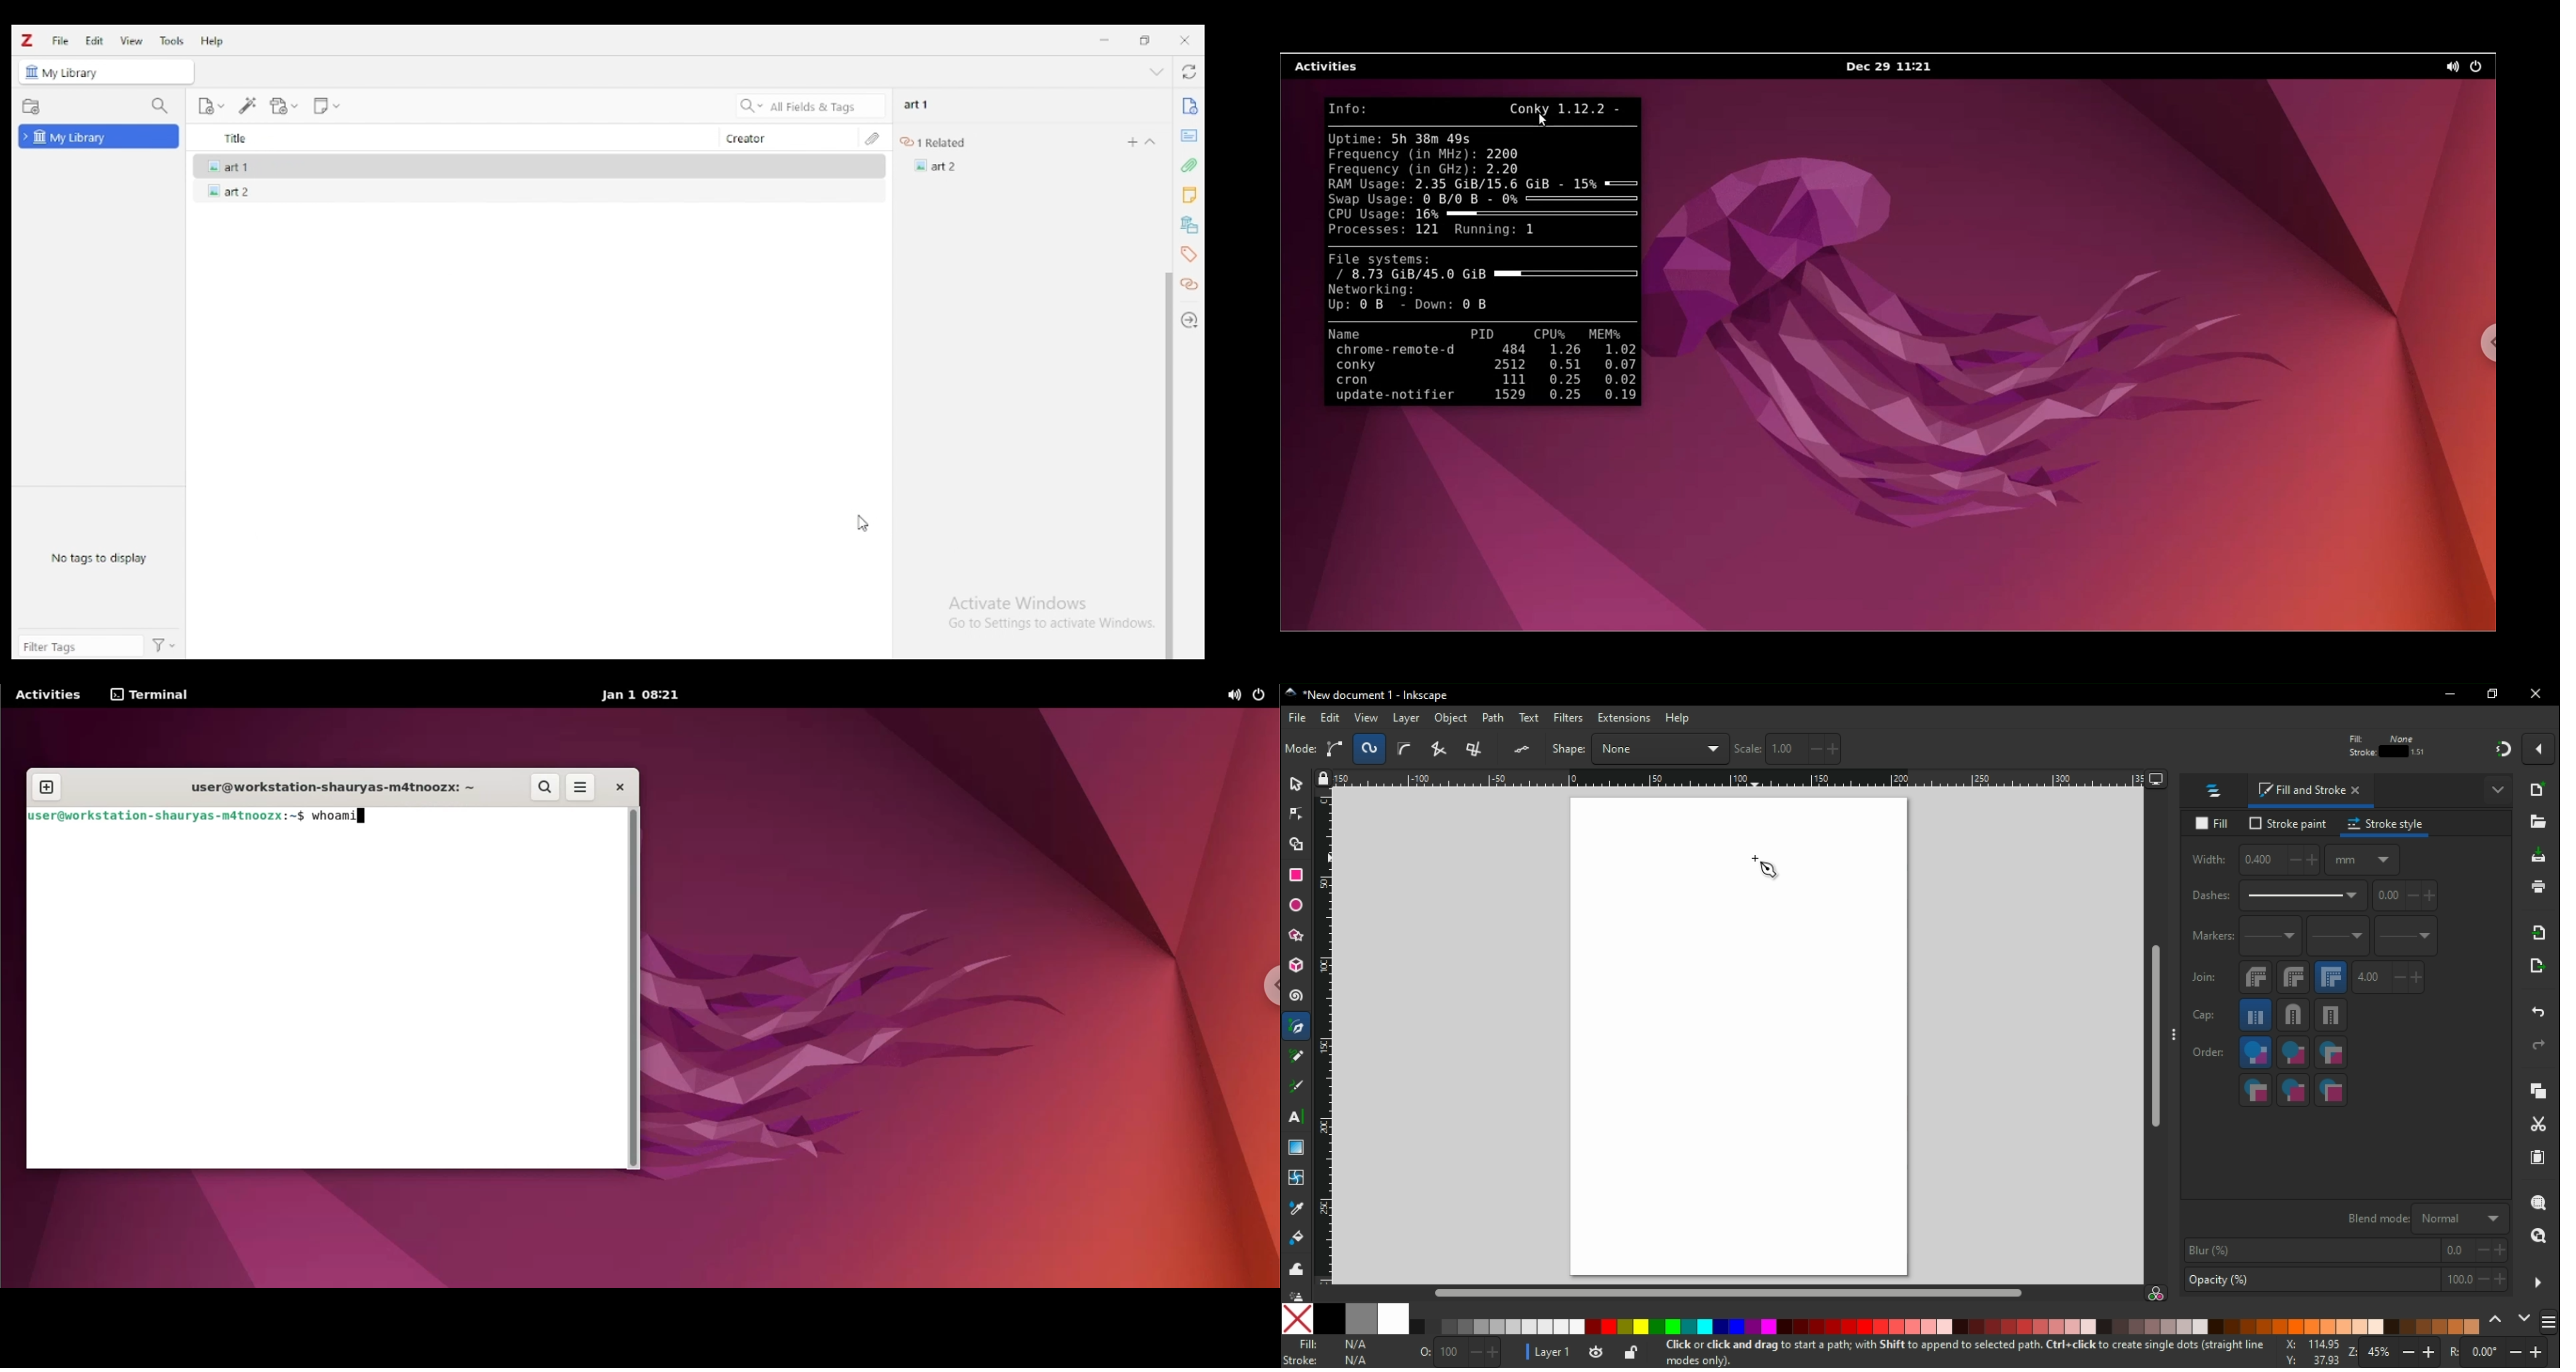  Describe the element at coordinates (2408, 939) in the screenshot. I see `end marker` at that location.